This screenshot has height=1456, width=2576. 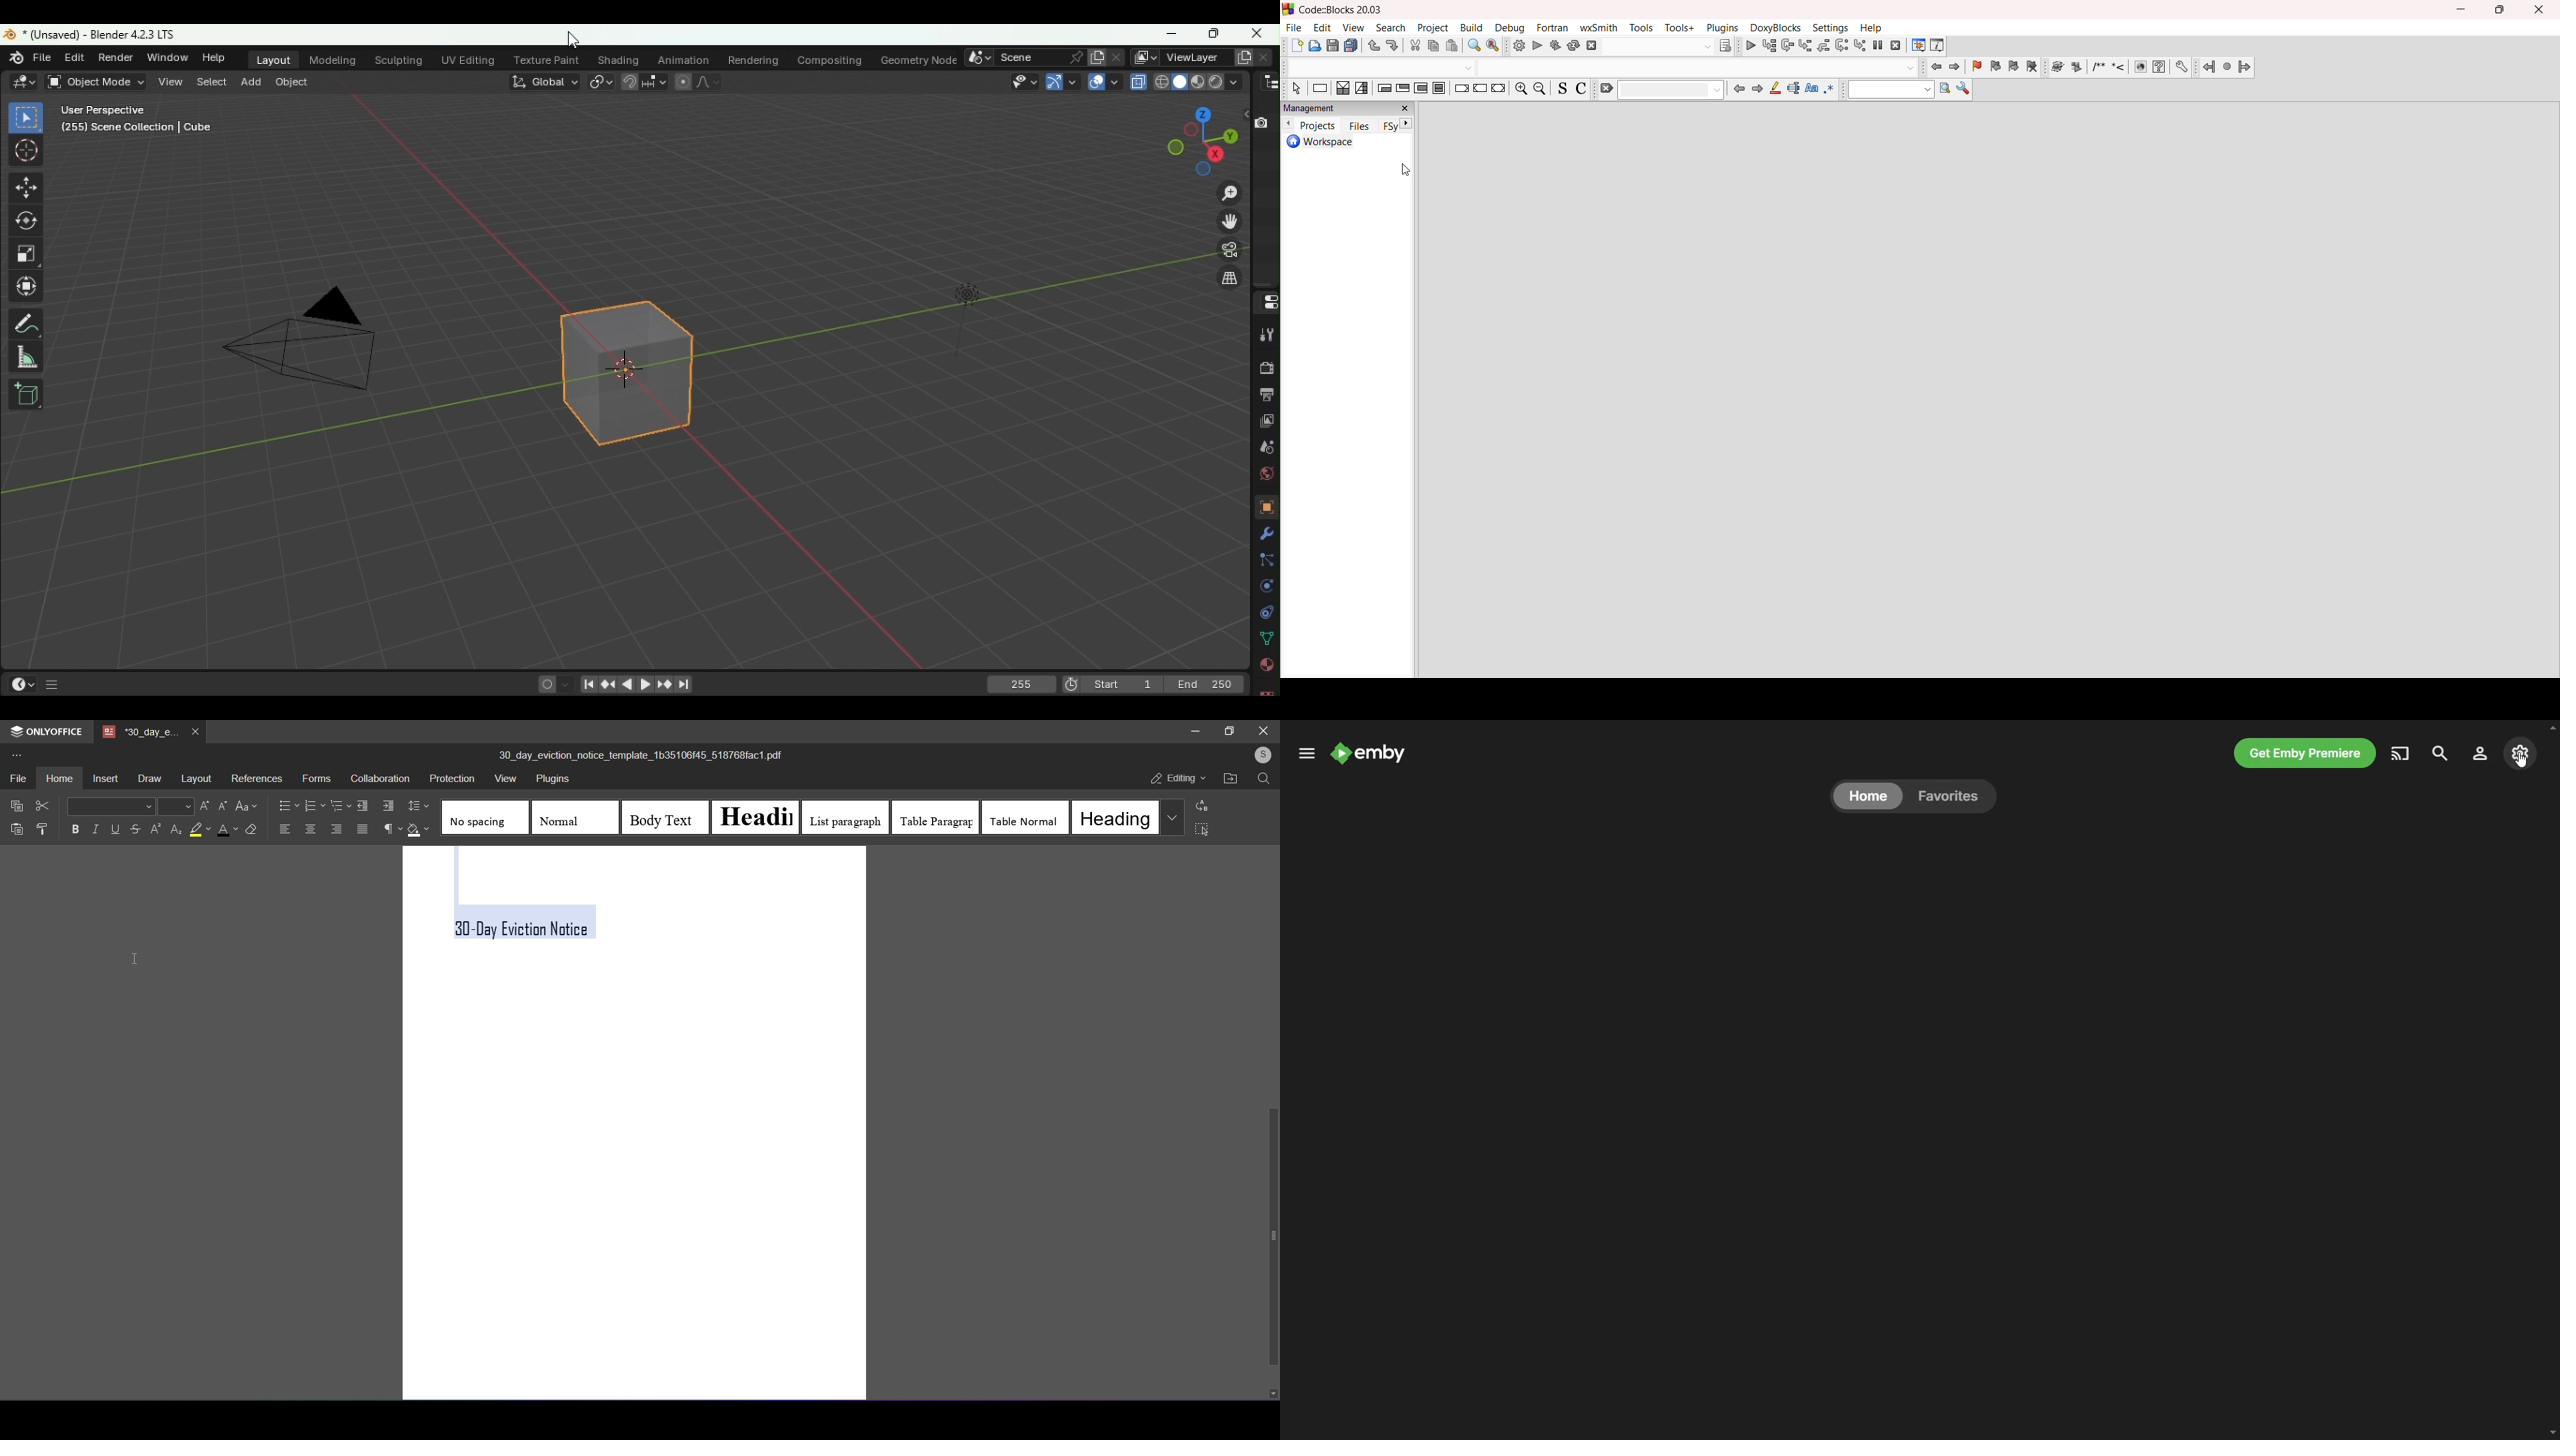 I want to click on Forward jump, so click(x=2245, y=69).